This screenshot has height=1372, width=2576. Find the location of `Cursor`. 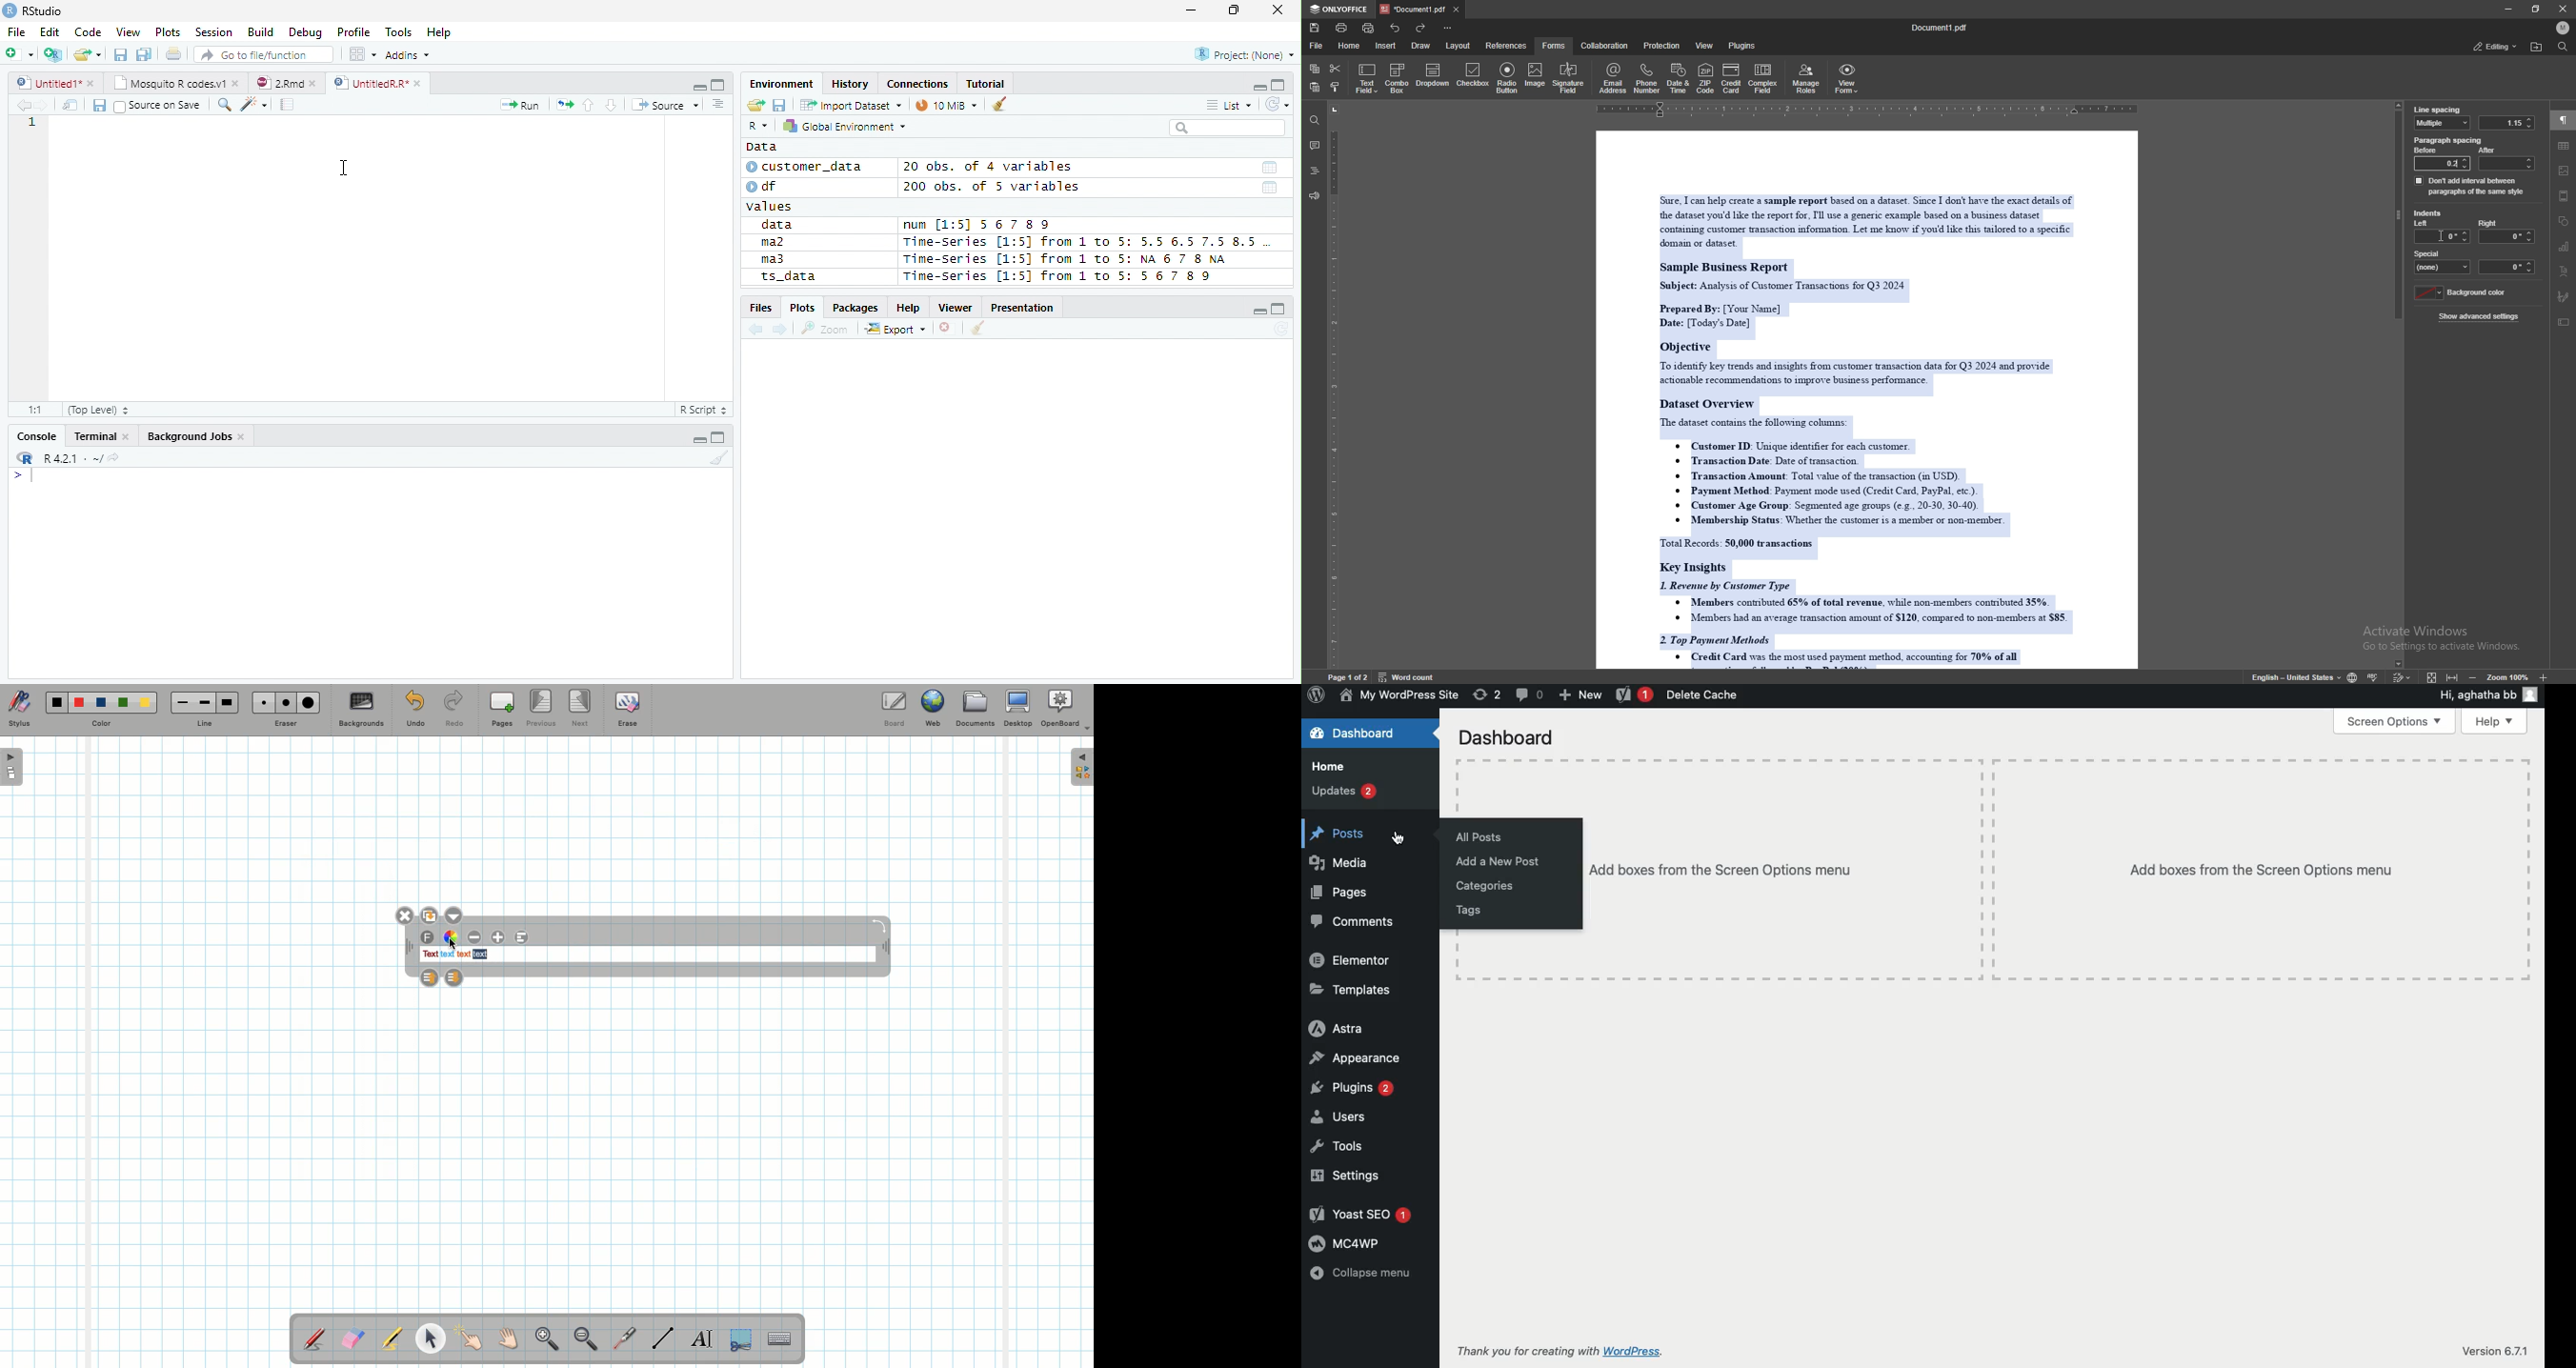

Cursor is located at coordinates (341, 166).